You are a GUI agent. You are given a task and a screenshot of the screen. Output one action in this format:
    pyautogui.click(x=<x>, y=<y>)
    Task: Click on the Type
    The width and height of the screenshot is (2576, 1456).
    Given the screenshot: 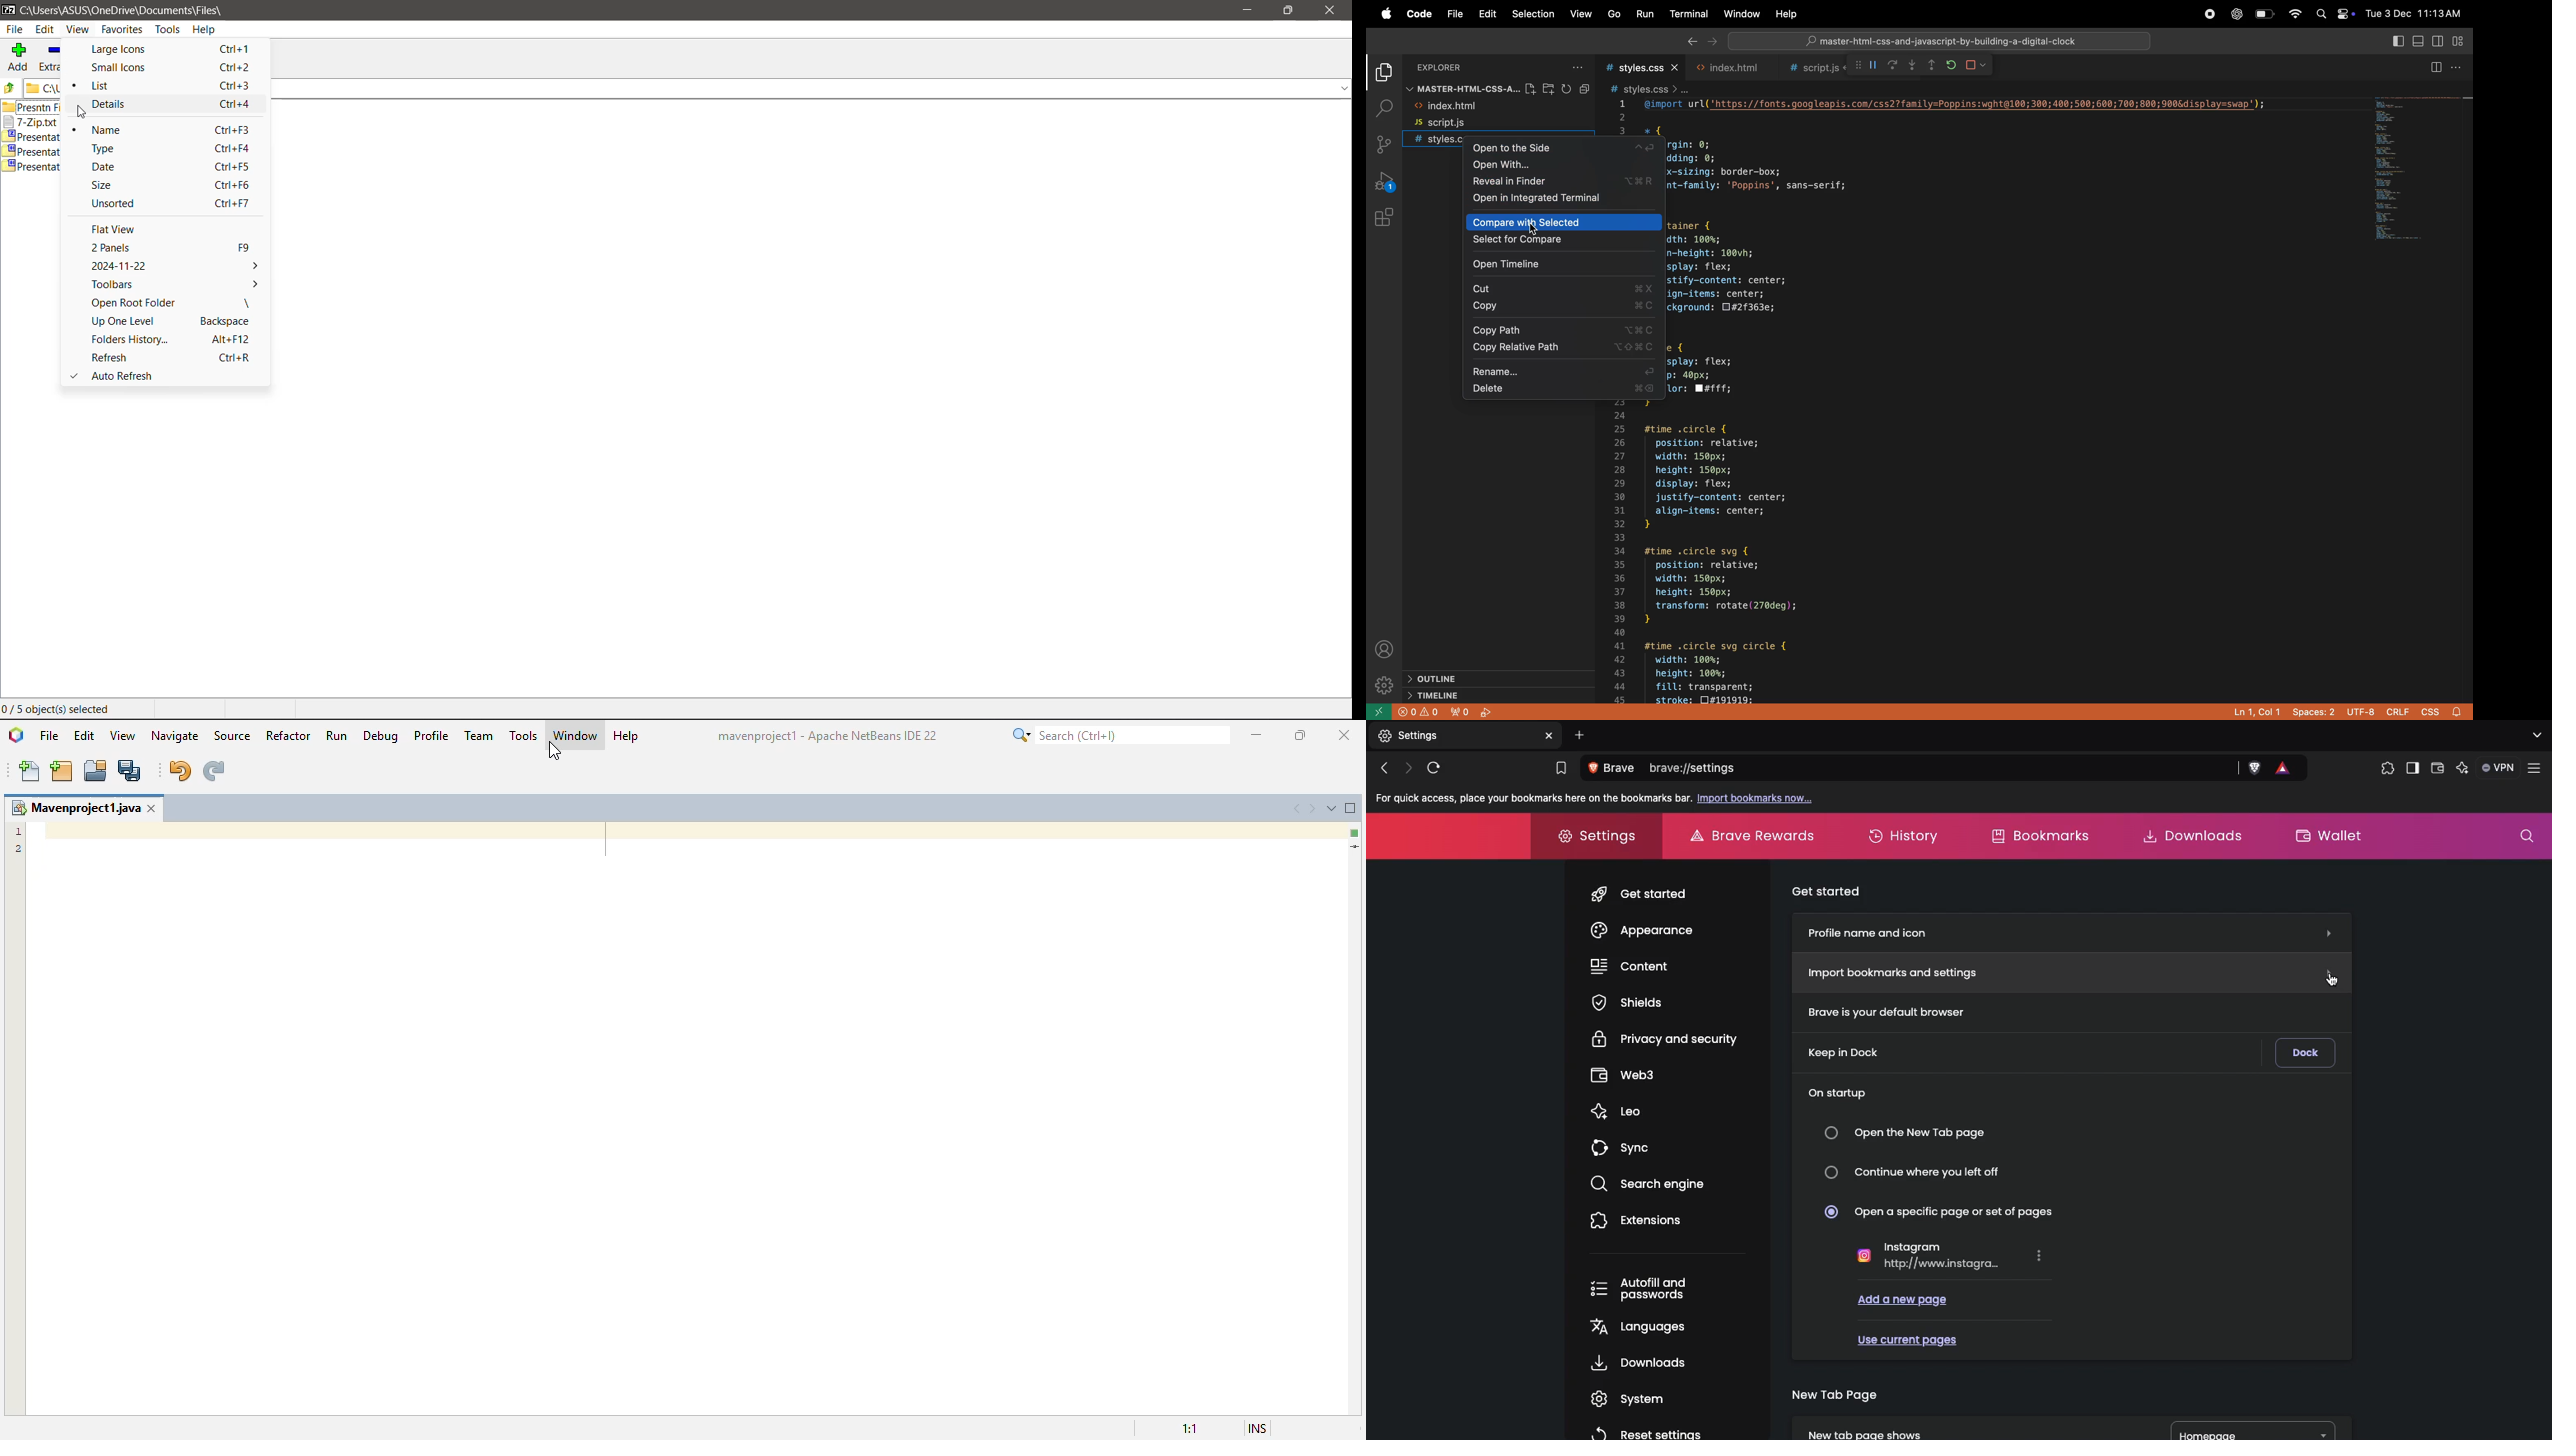 What is the action you would take?
    pyautogui.click(x=172, y=149)
    